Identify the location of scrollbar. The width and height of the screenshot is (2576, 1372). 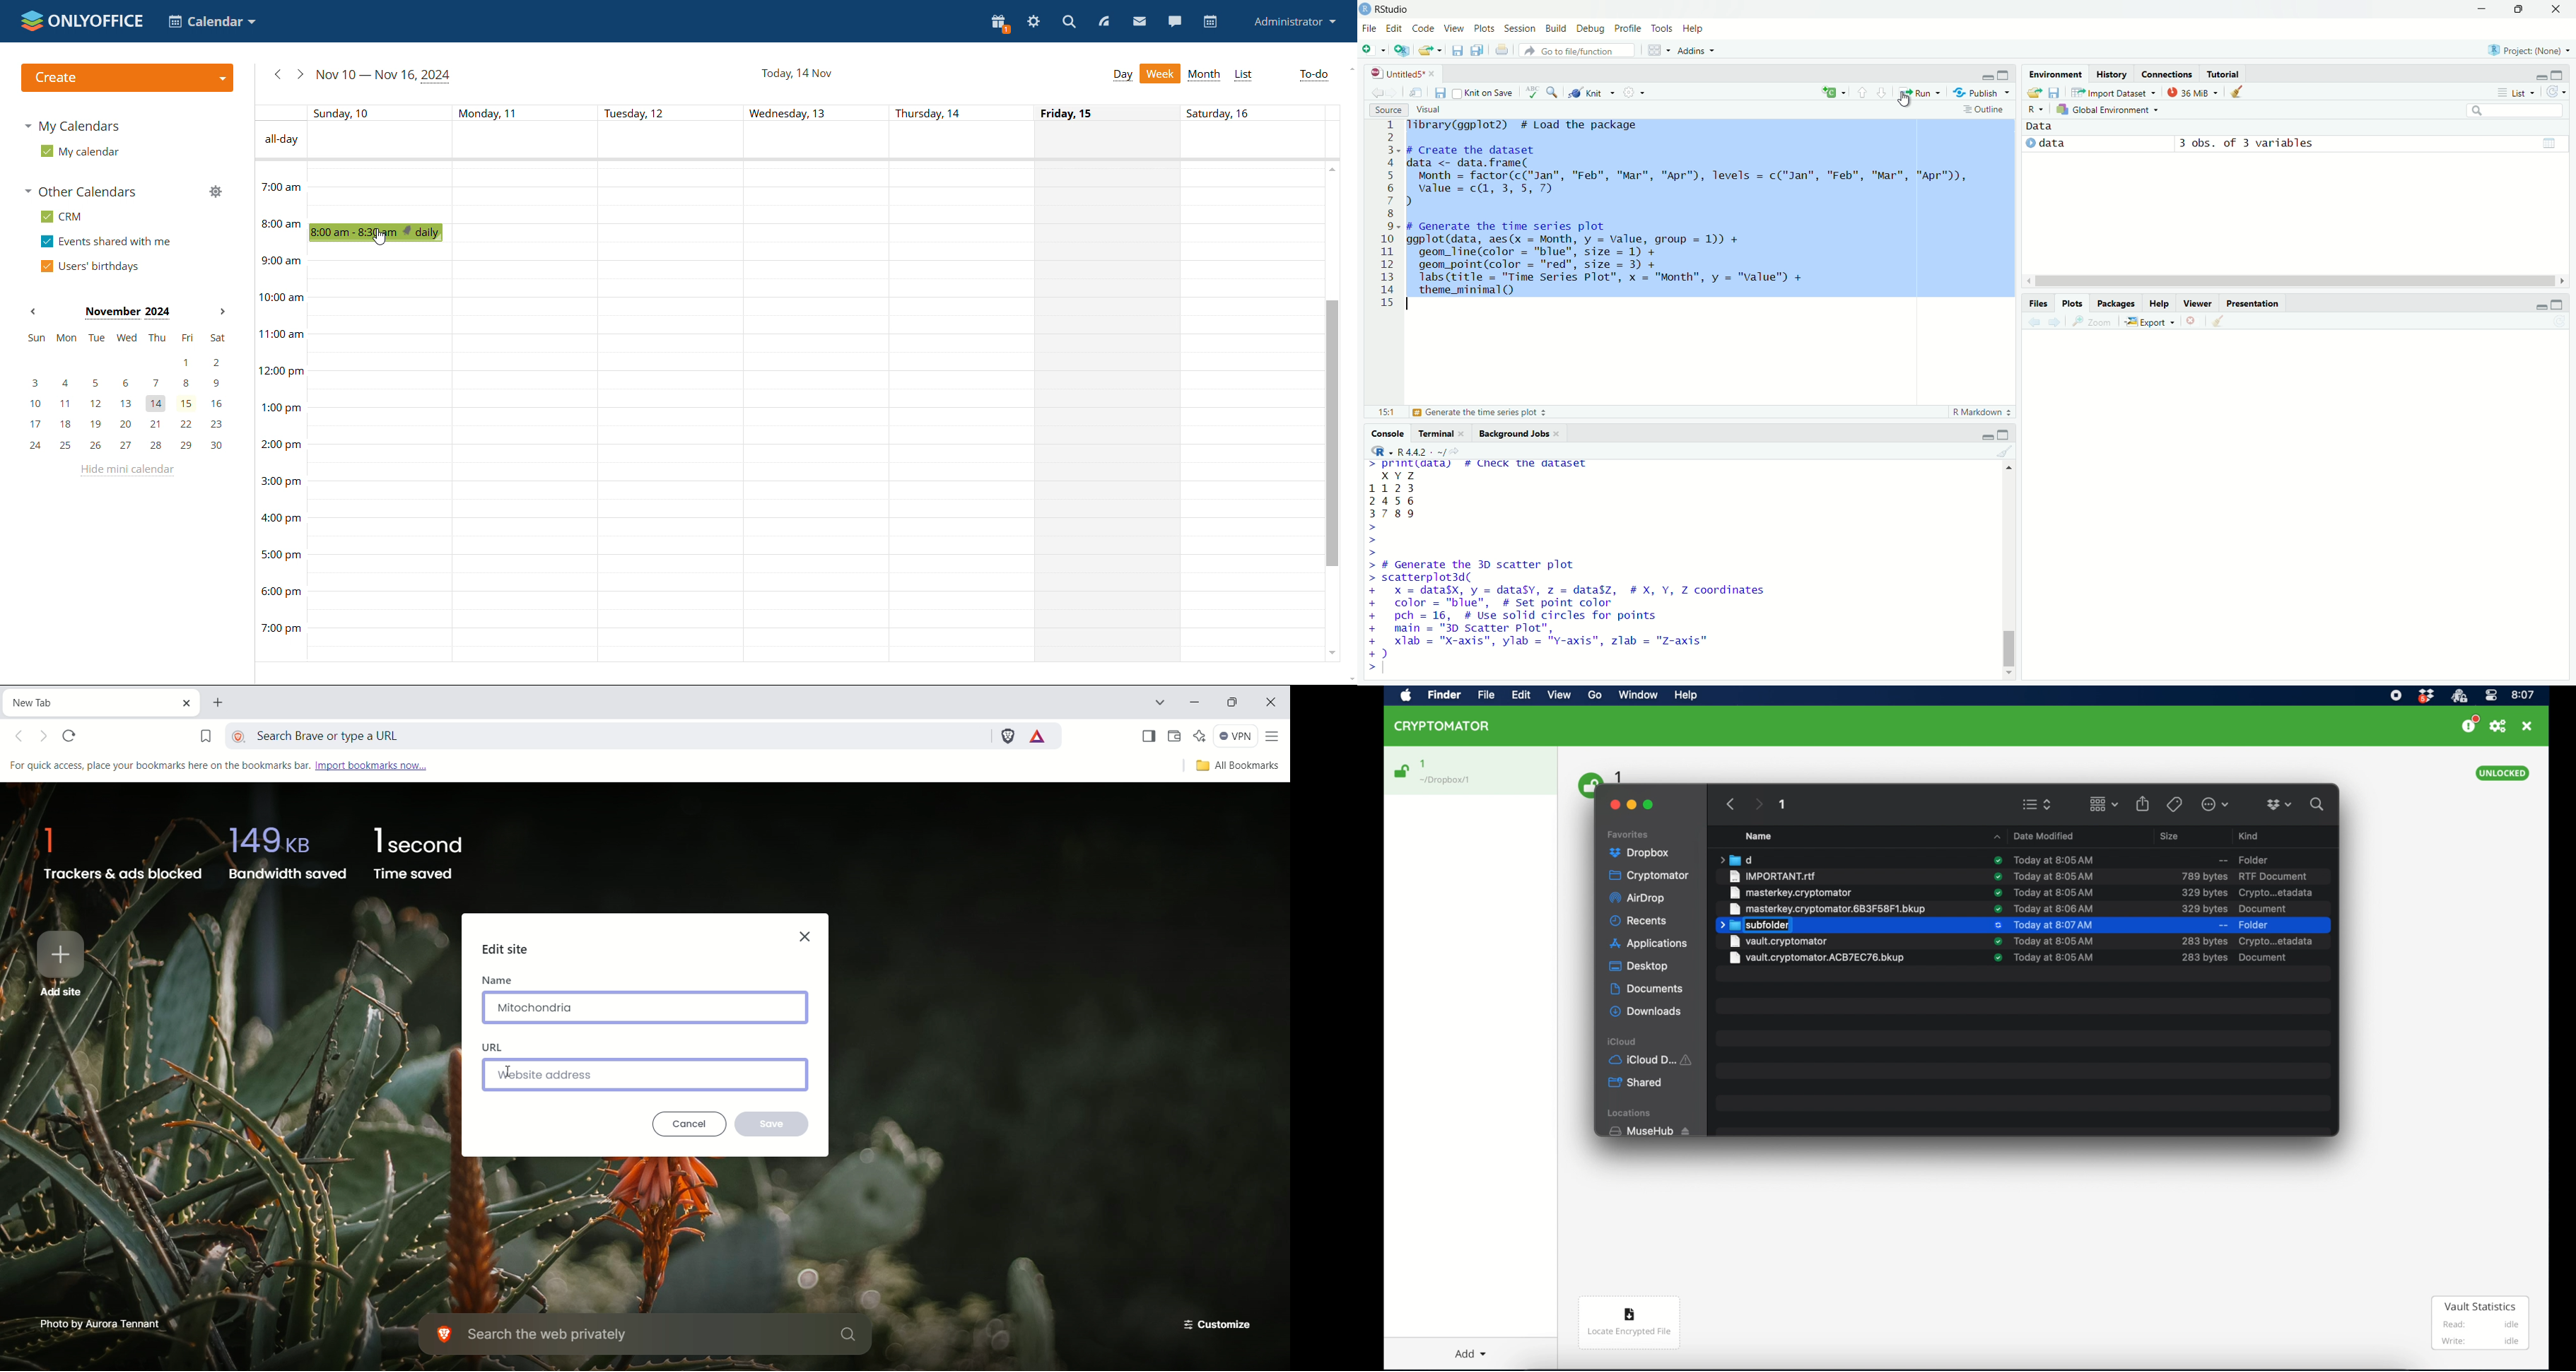
(2008, 574).